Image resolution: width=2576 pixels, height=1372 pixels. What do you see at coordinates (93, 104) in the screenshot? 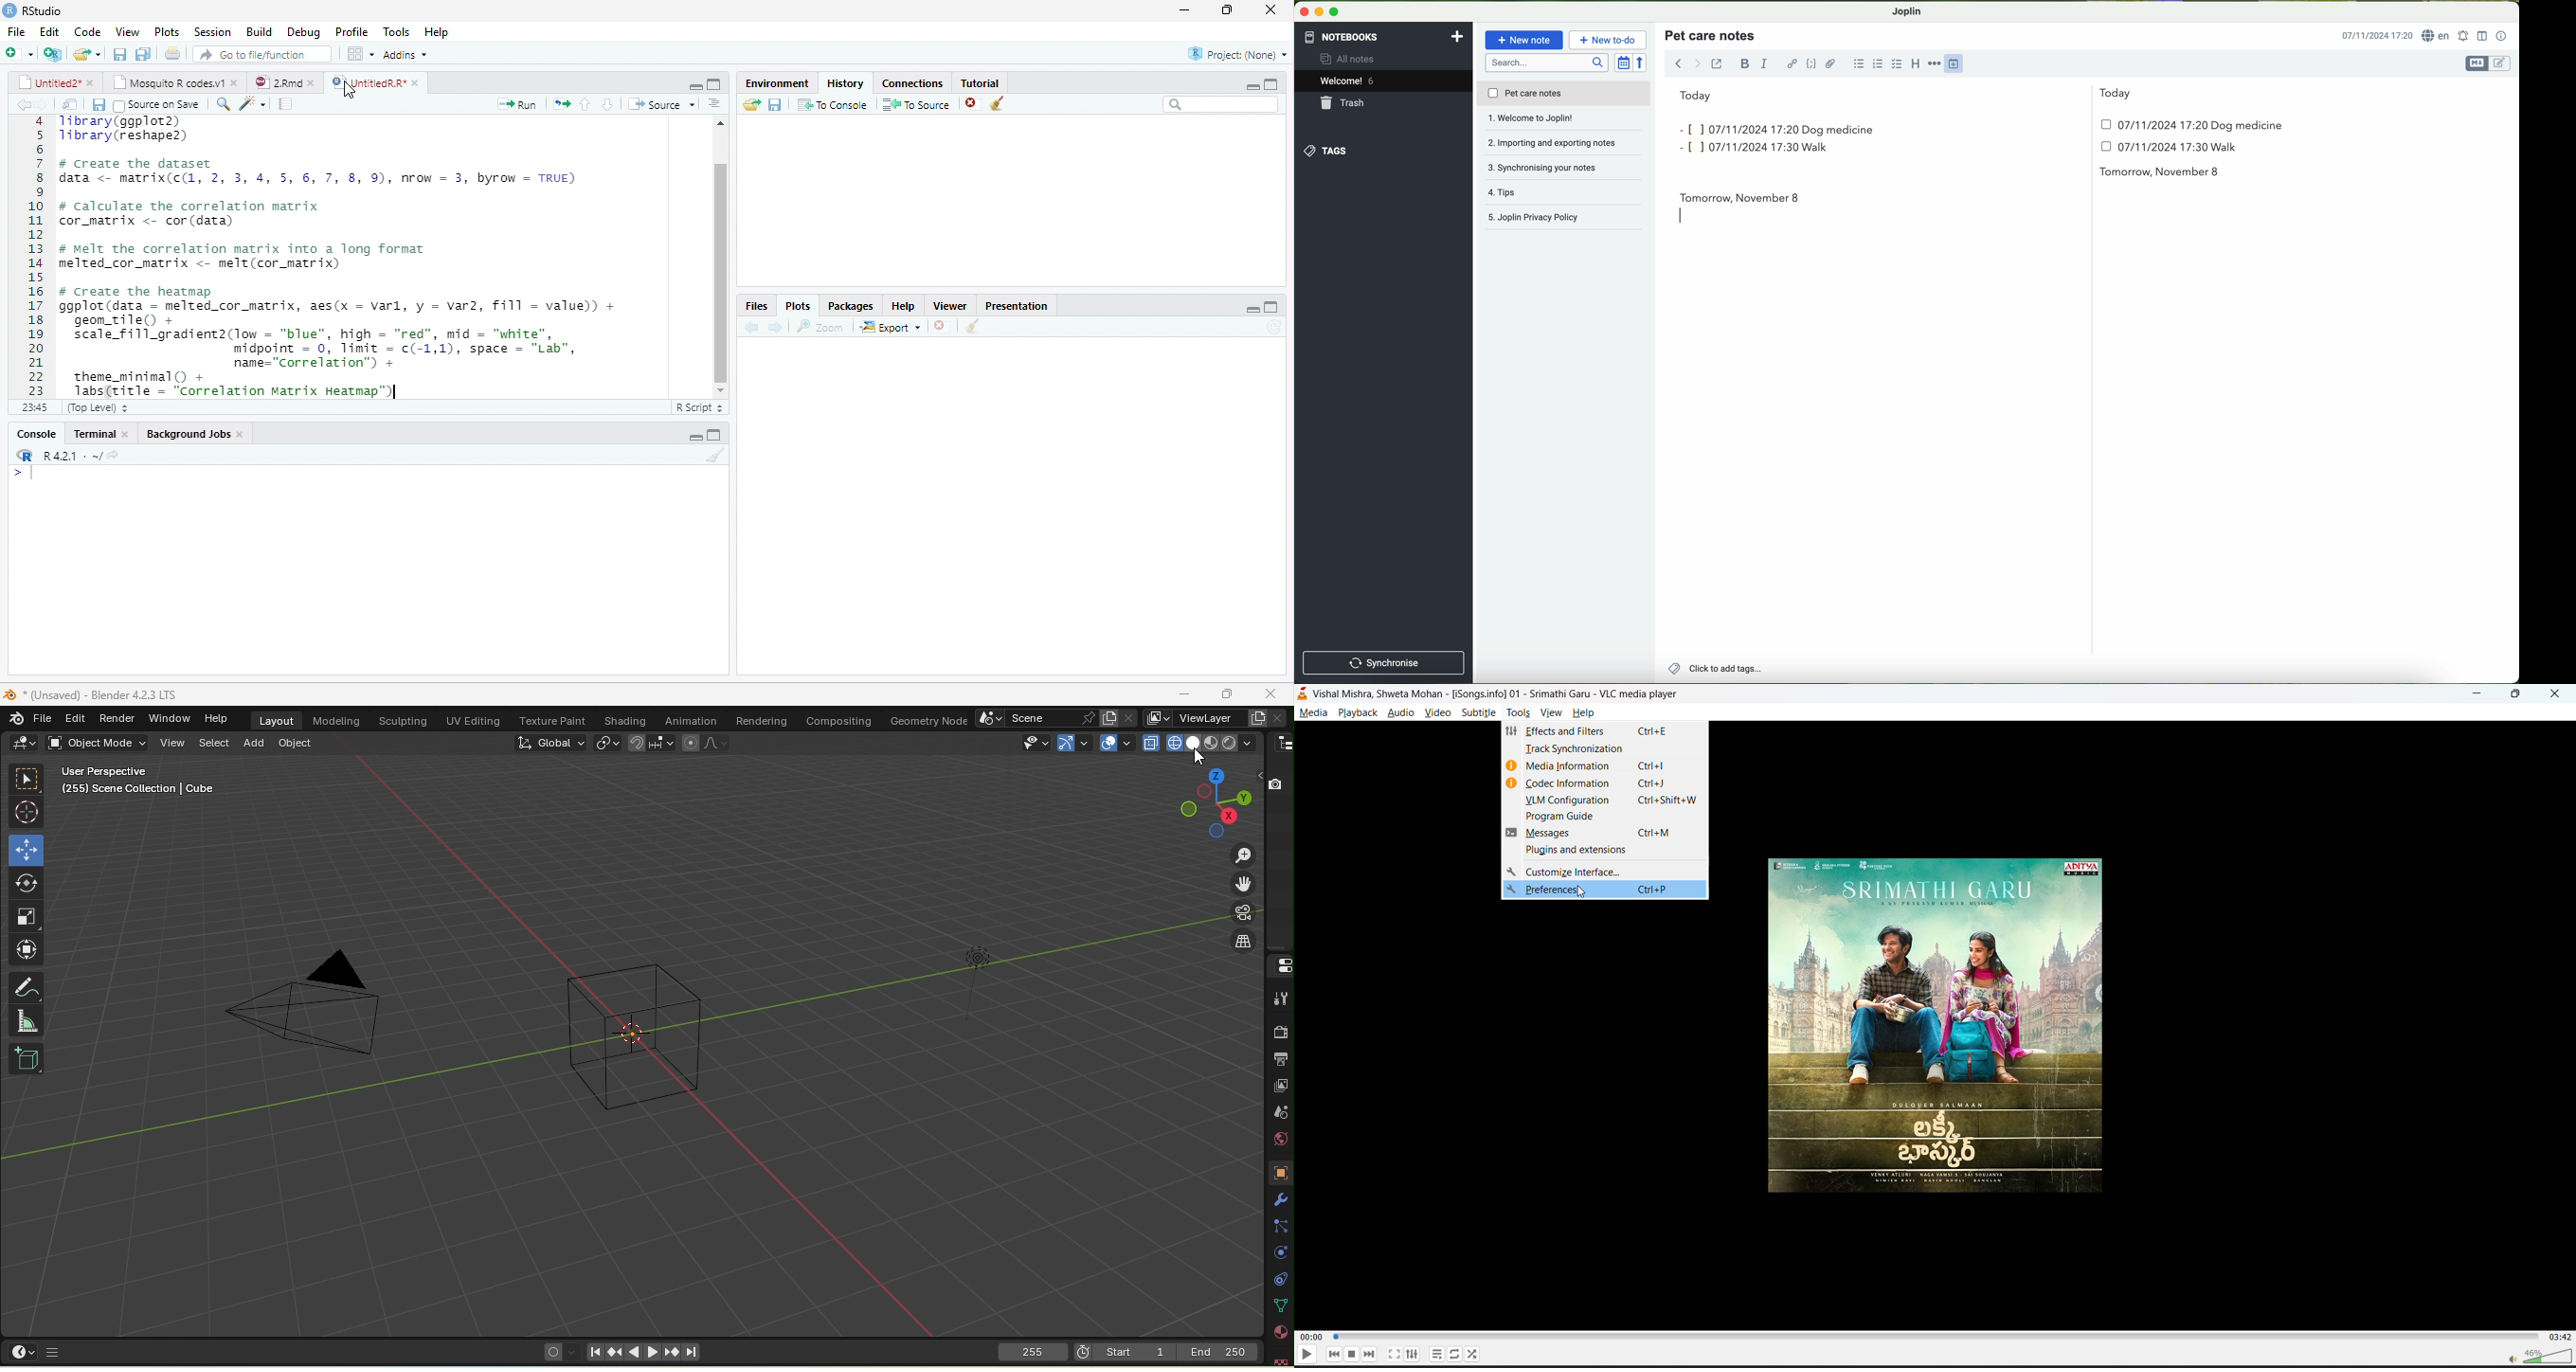
I see `save` at bounding box center [93, 104].